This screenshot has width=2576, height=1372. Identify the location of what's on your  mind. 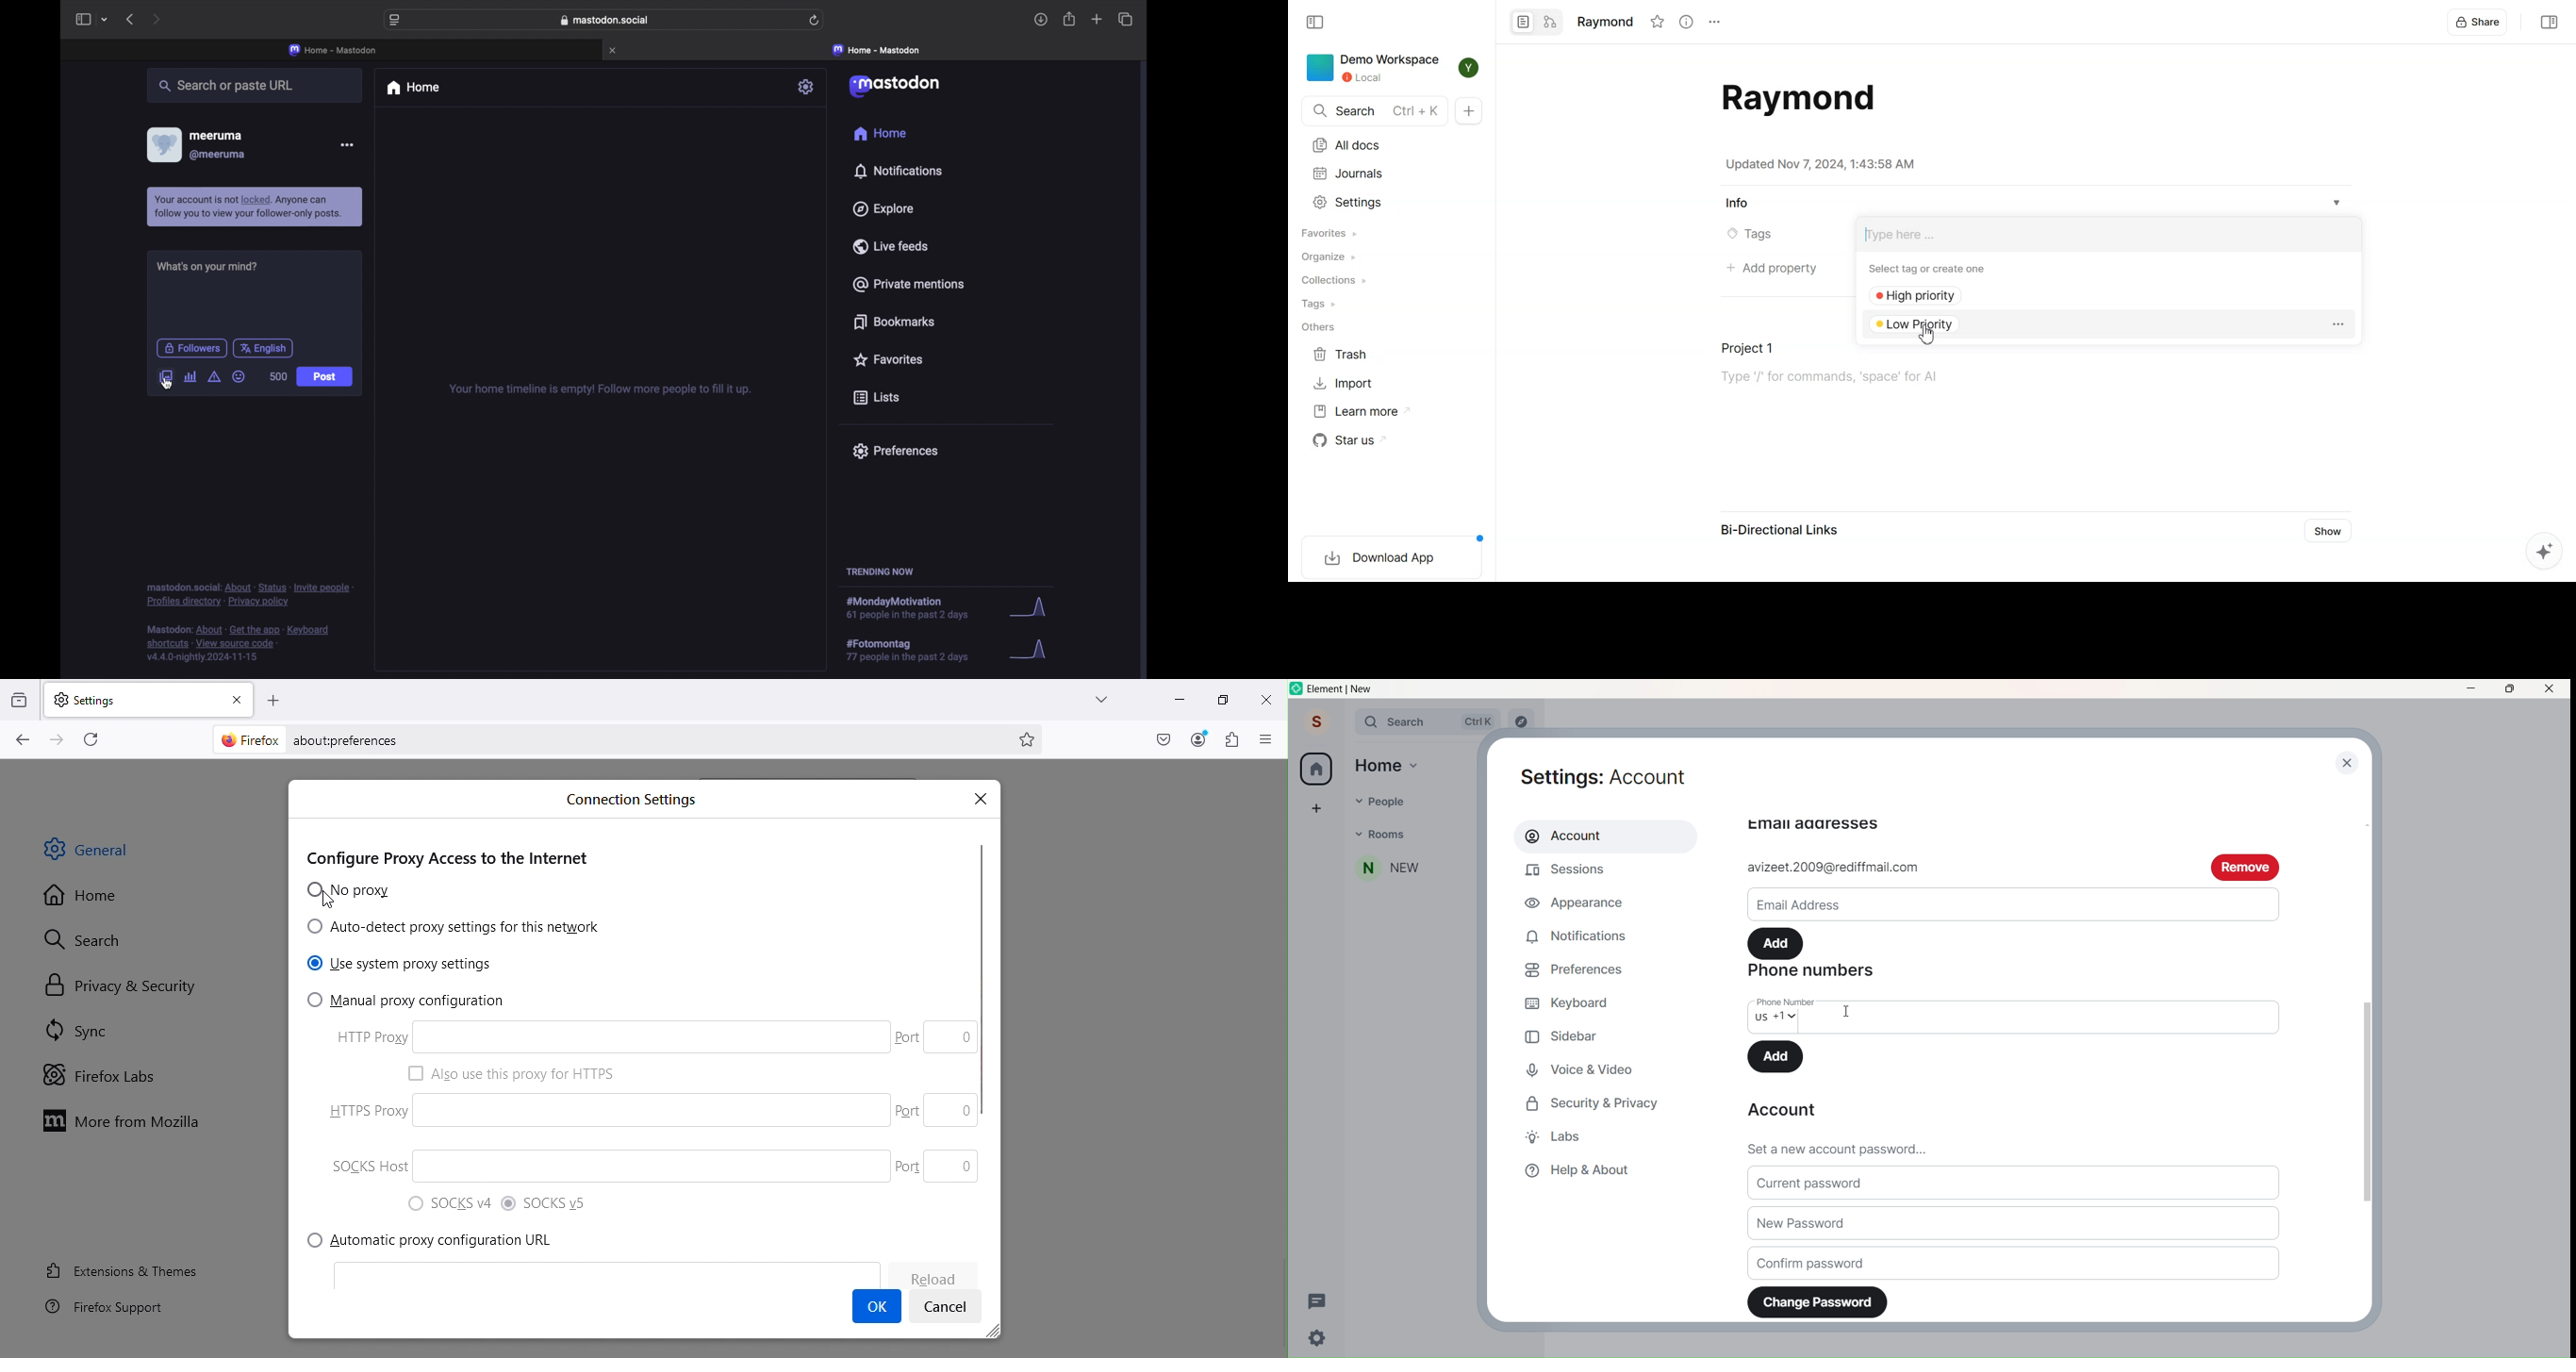
(207, 267).